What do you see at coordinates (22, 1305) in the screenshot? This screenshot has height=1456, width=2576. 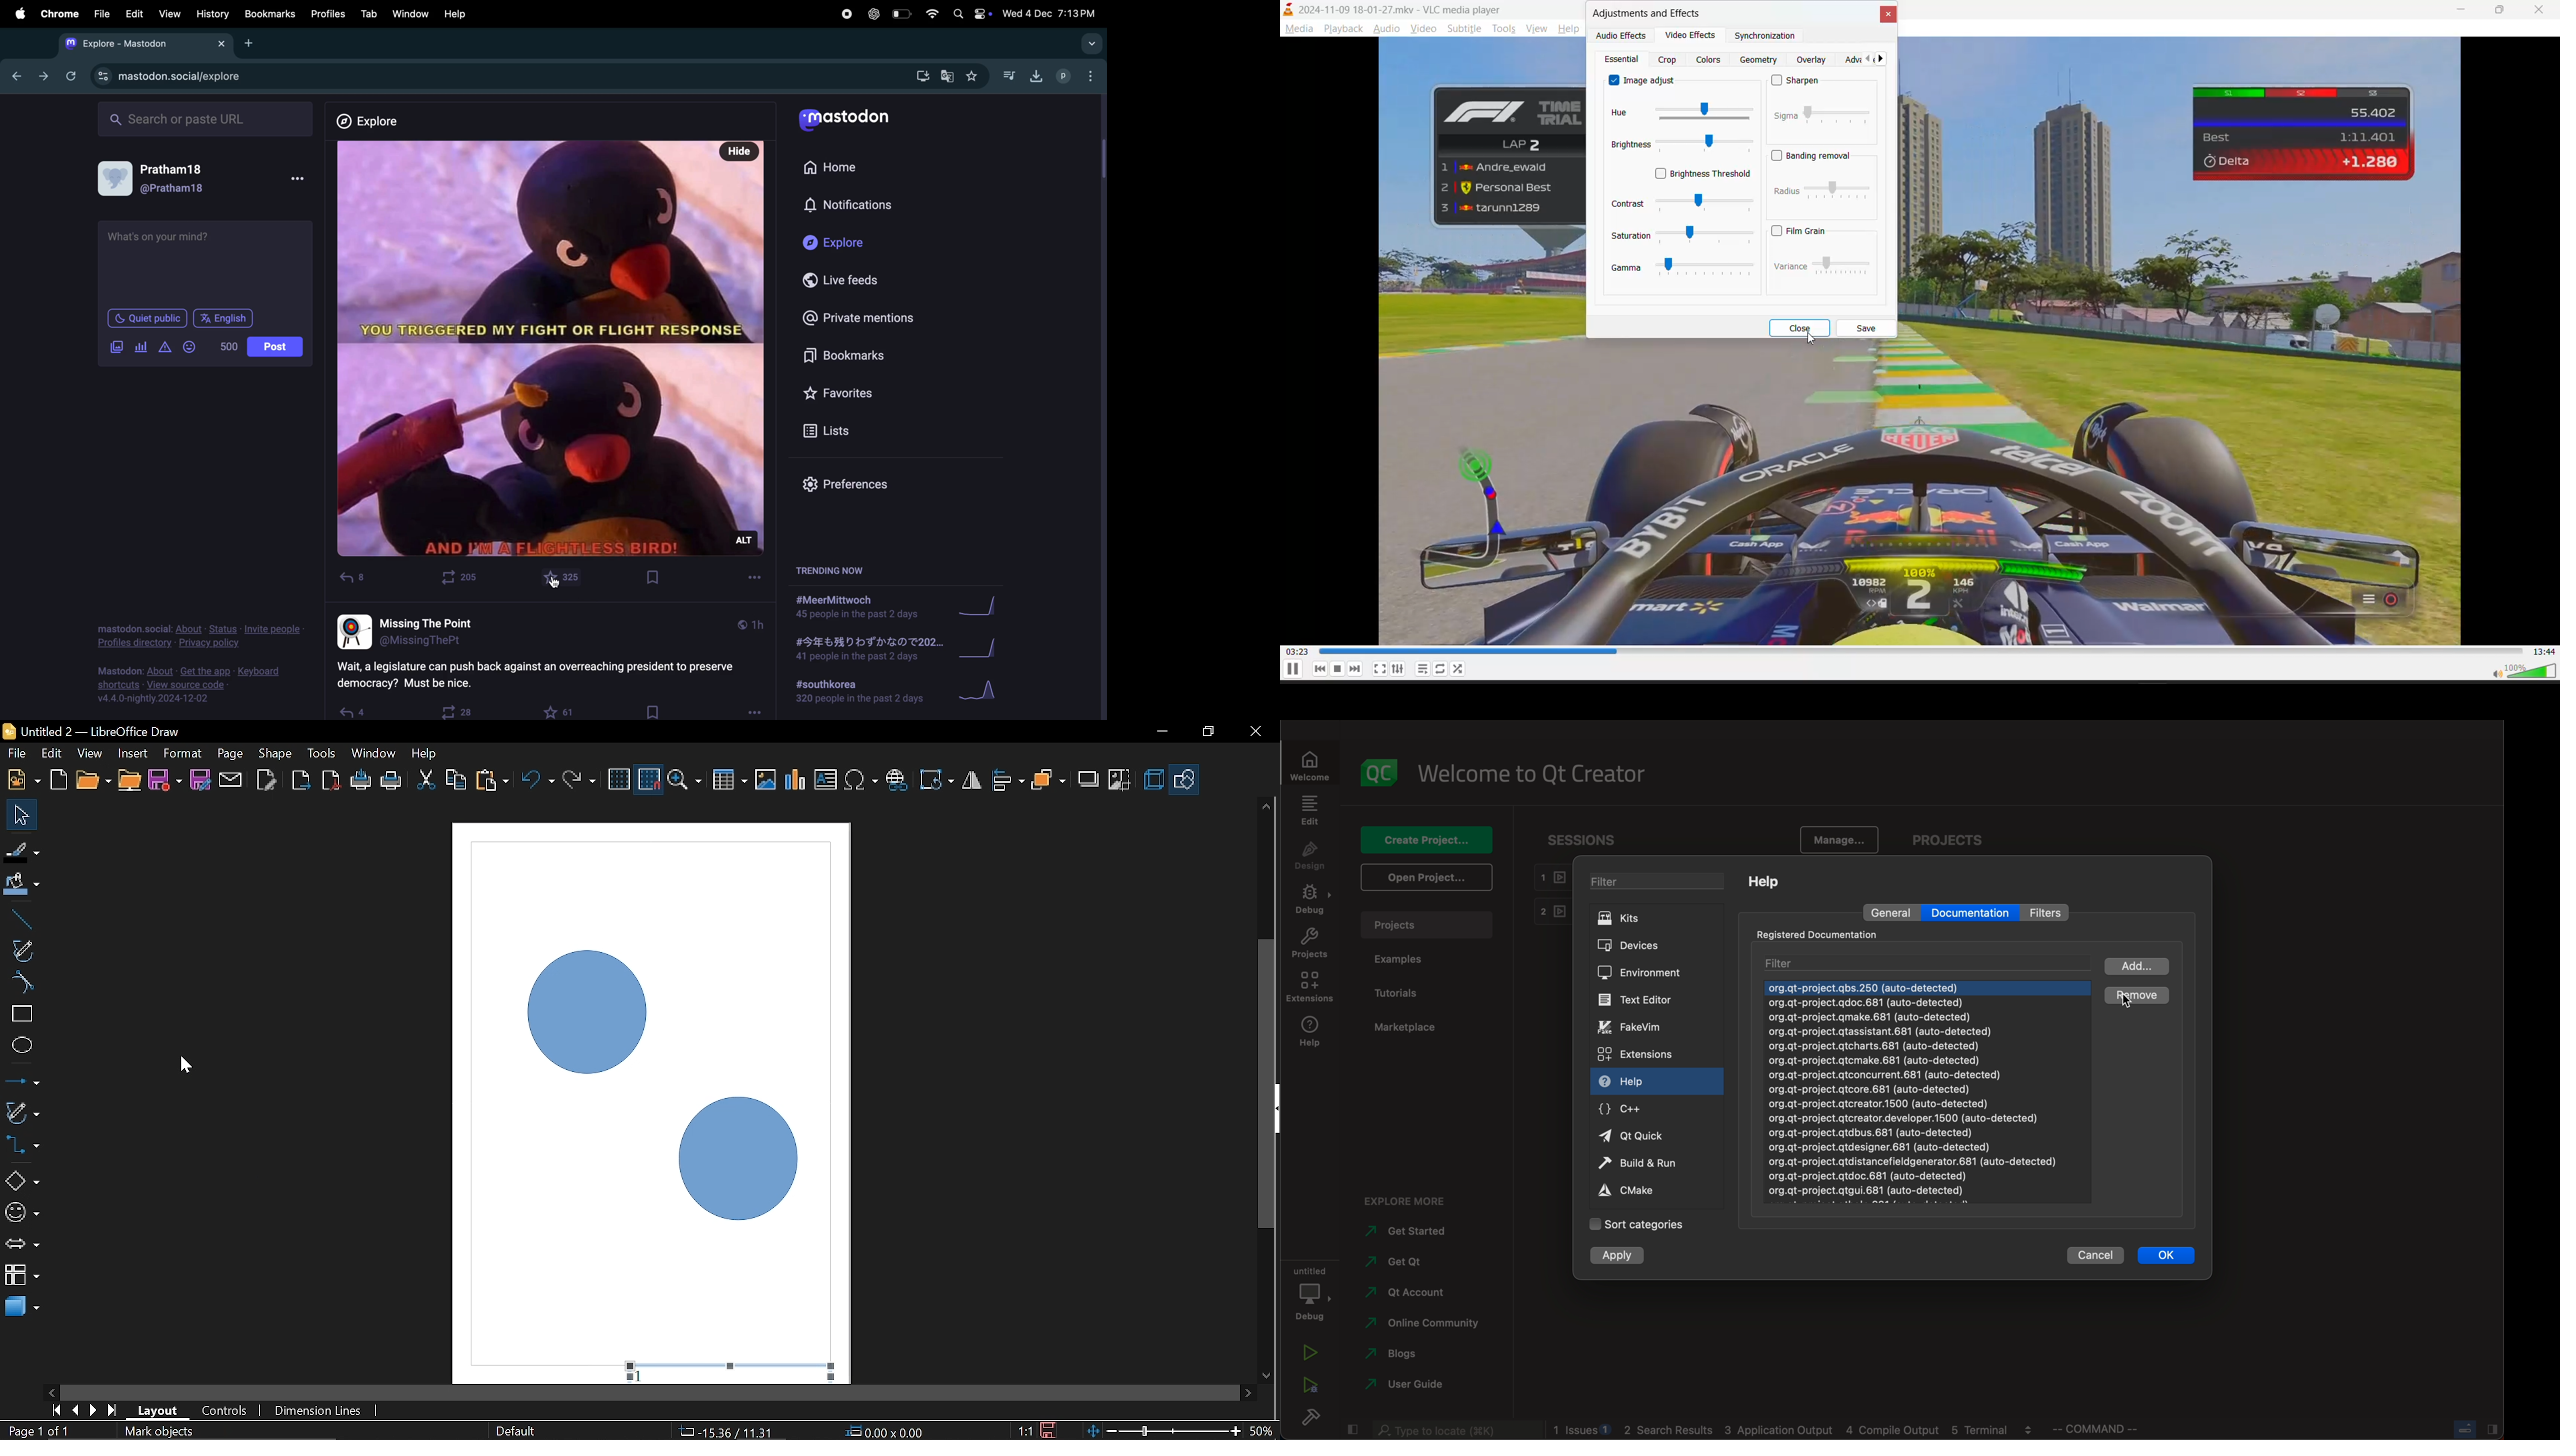 I see `3d shapes` at bounding box center [22, 1305].